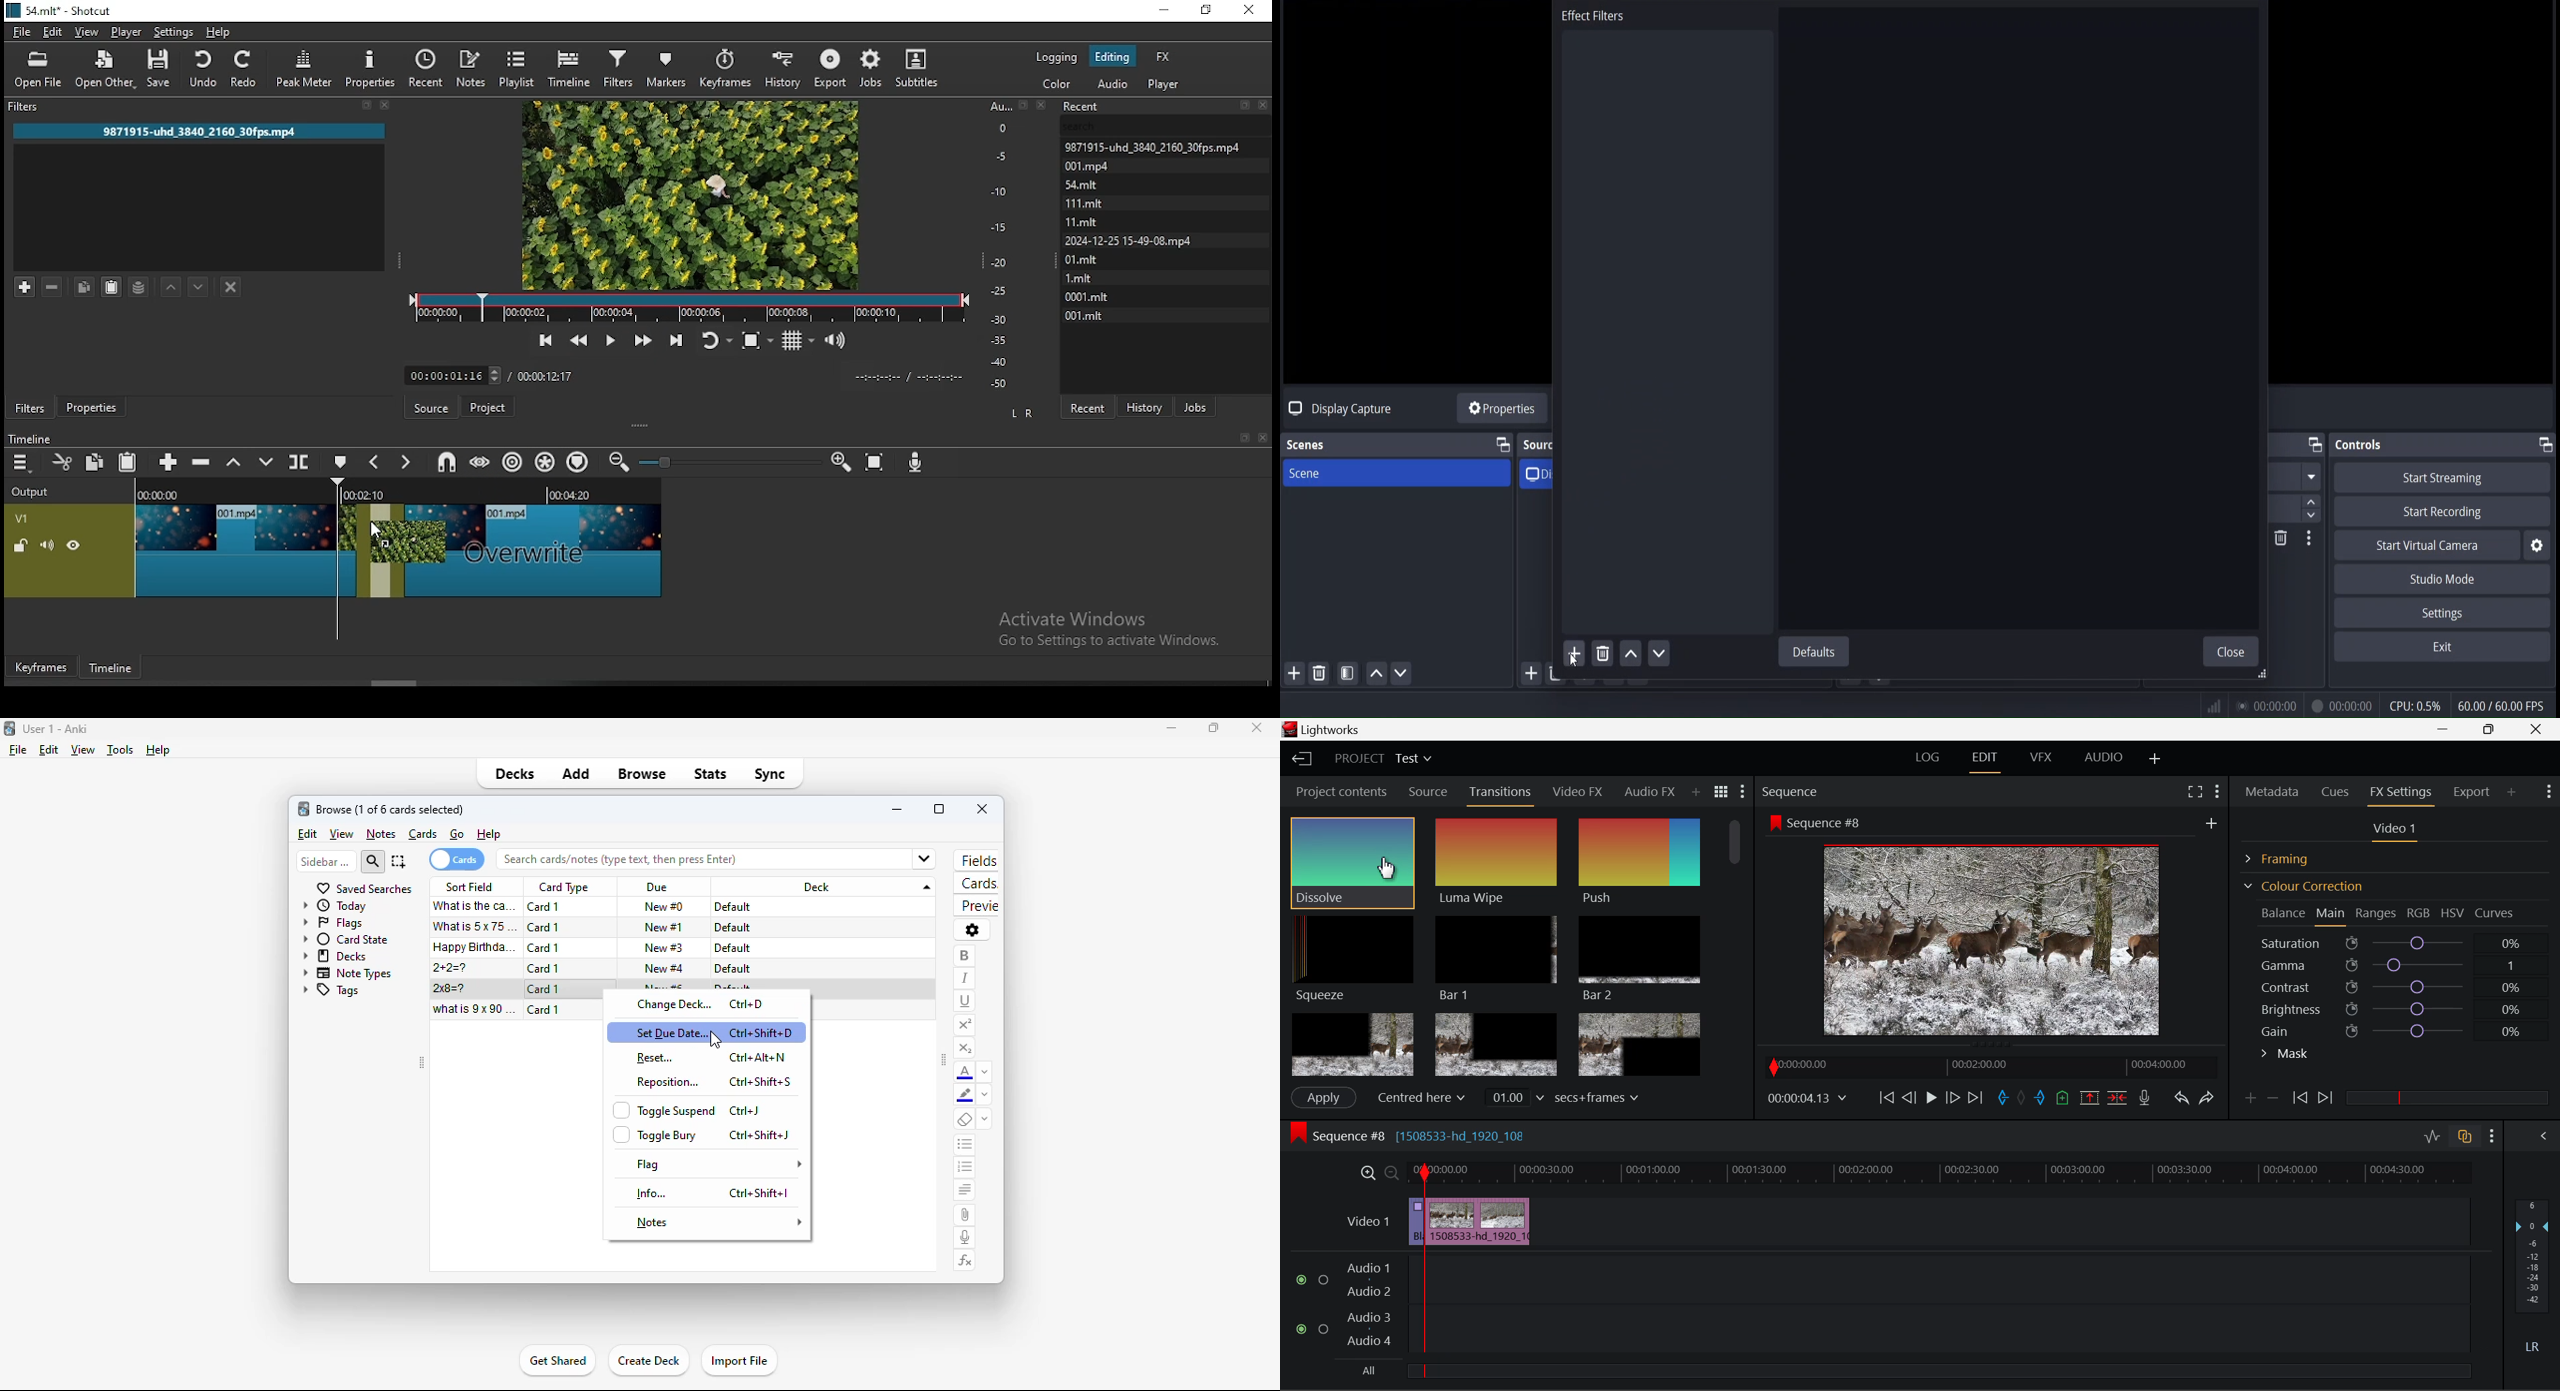 This screenshot has height=1400, width=2576. I want to click on move down, so click(1662, 652).